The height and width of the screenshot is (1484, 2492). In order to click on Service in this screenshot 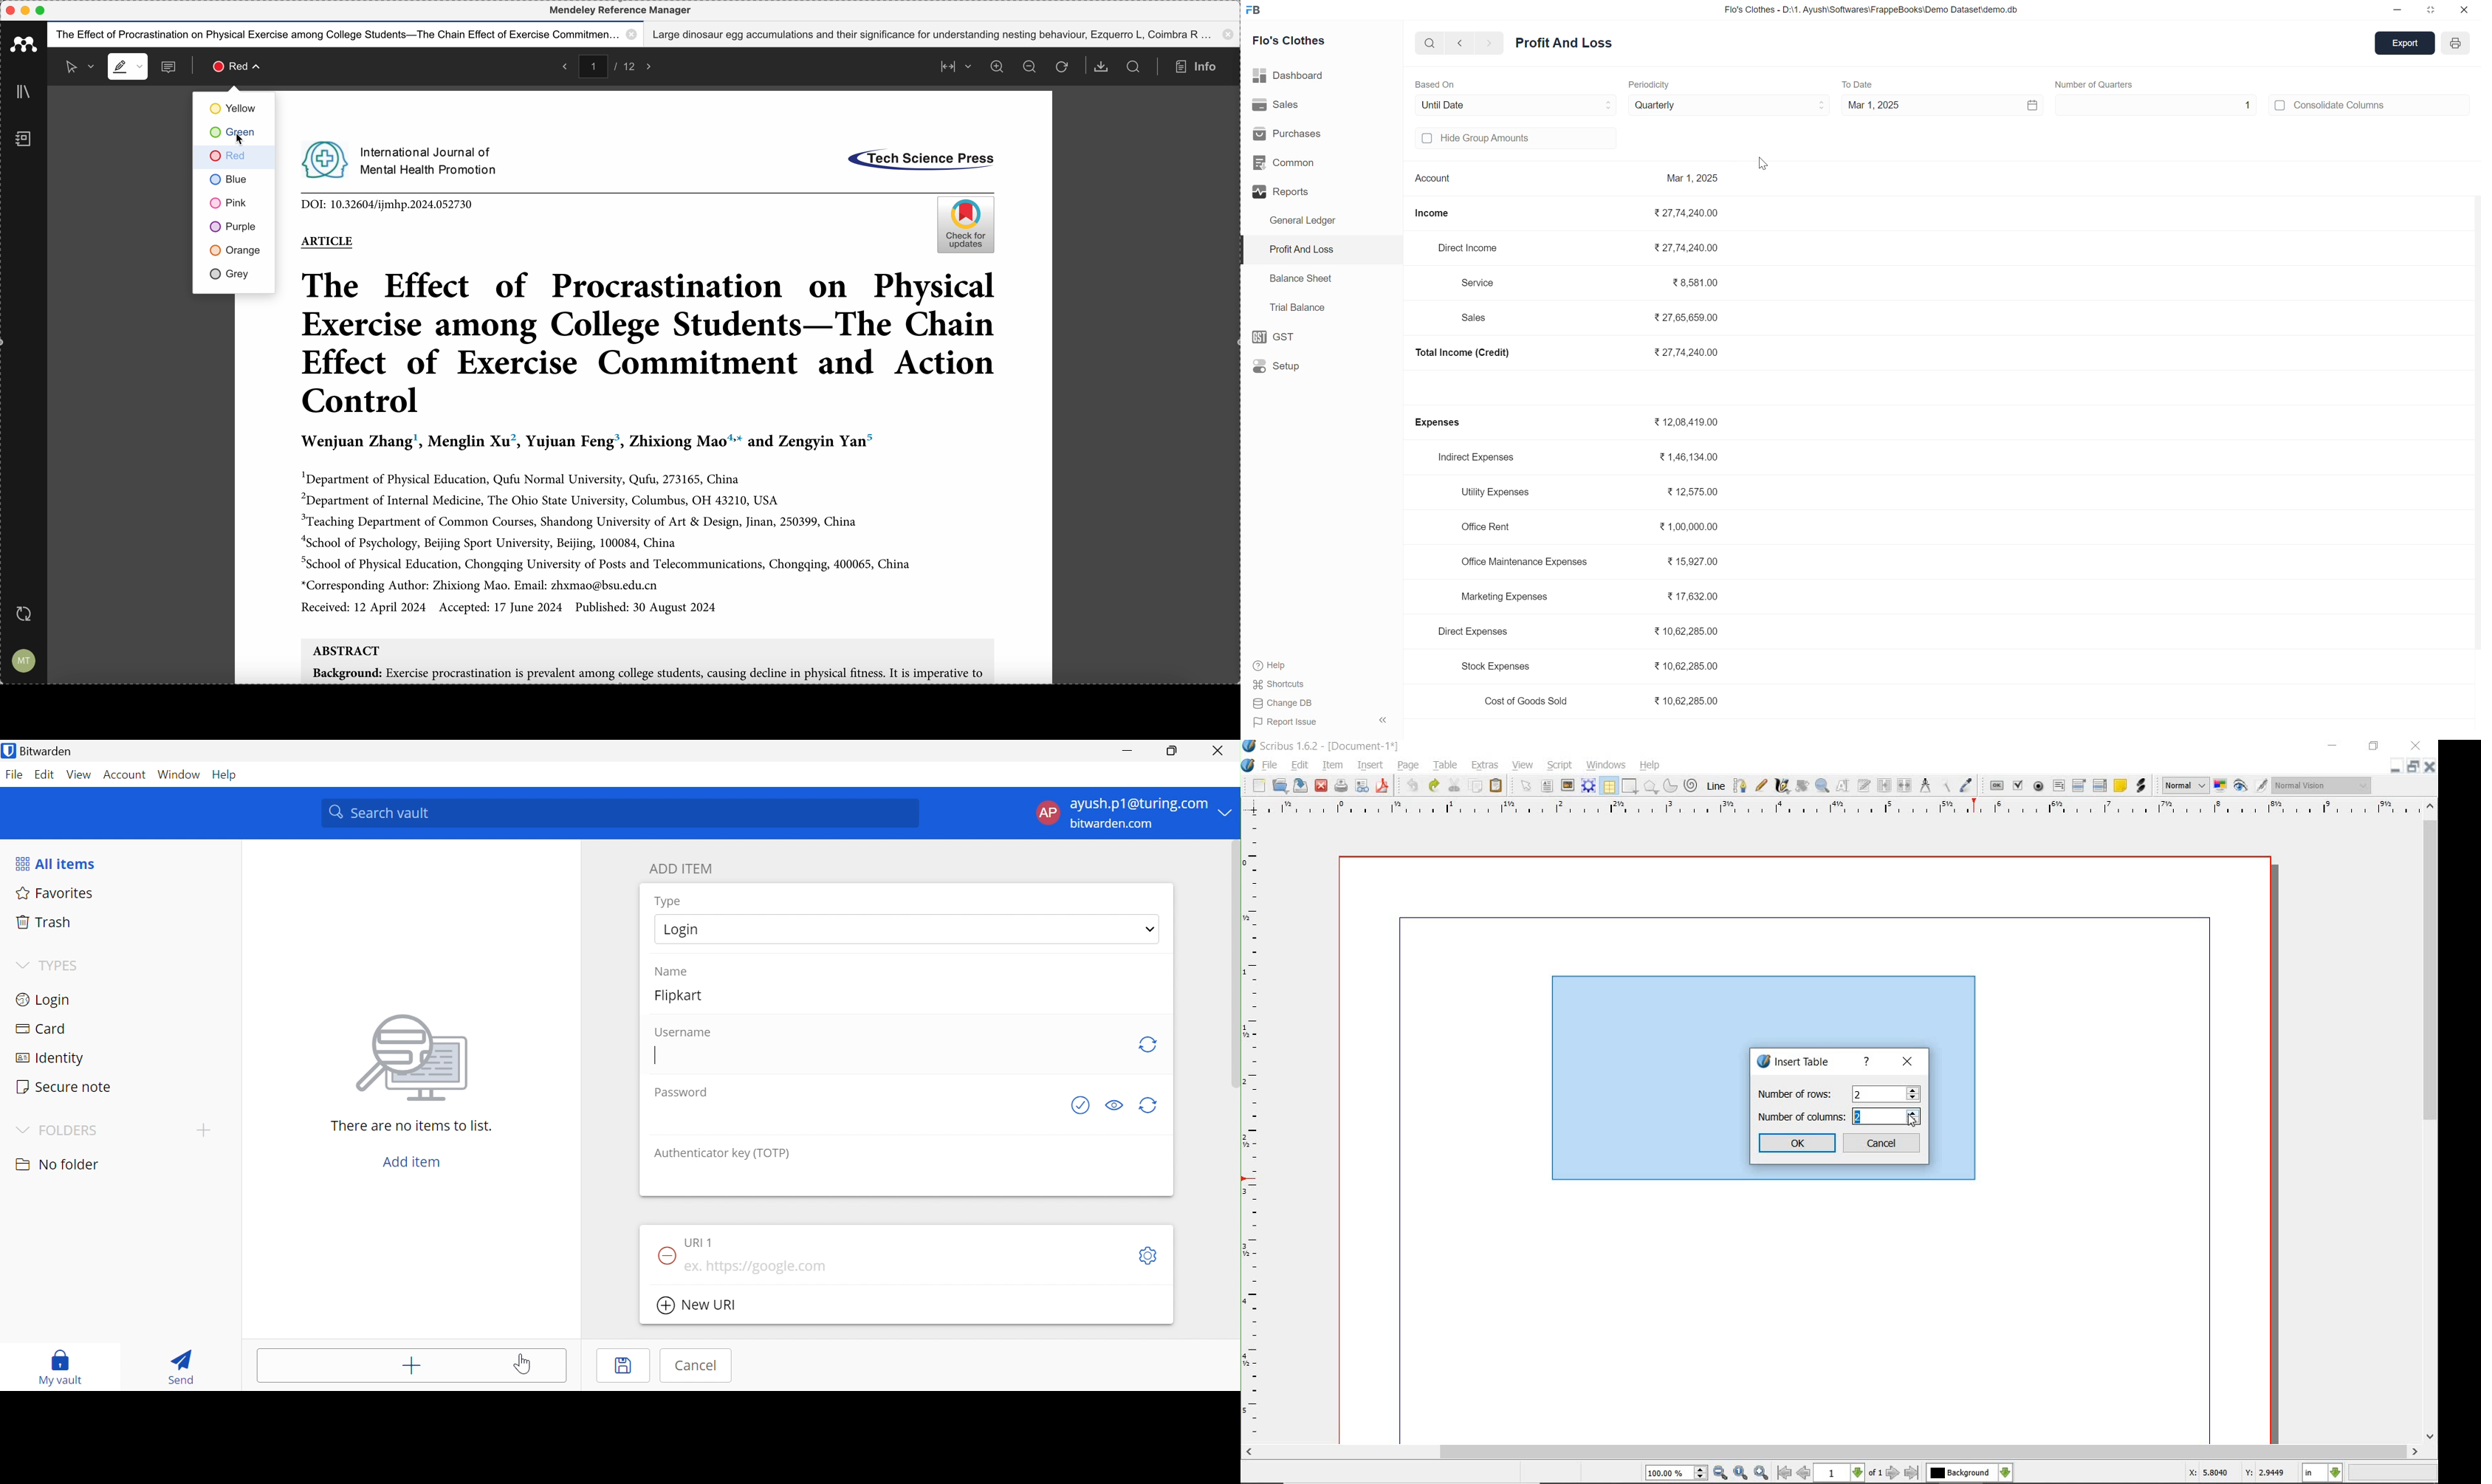, I will do `click(1486, 282)`.